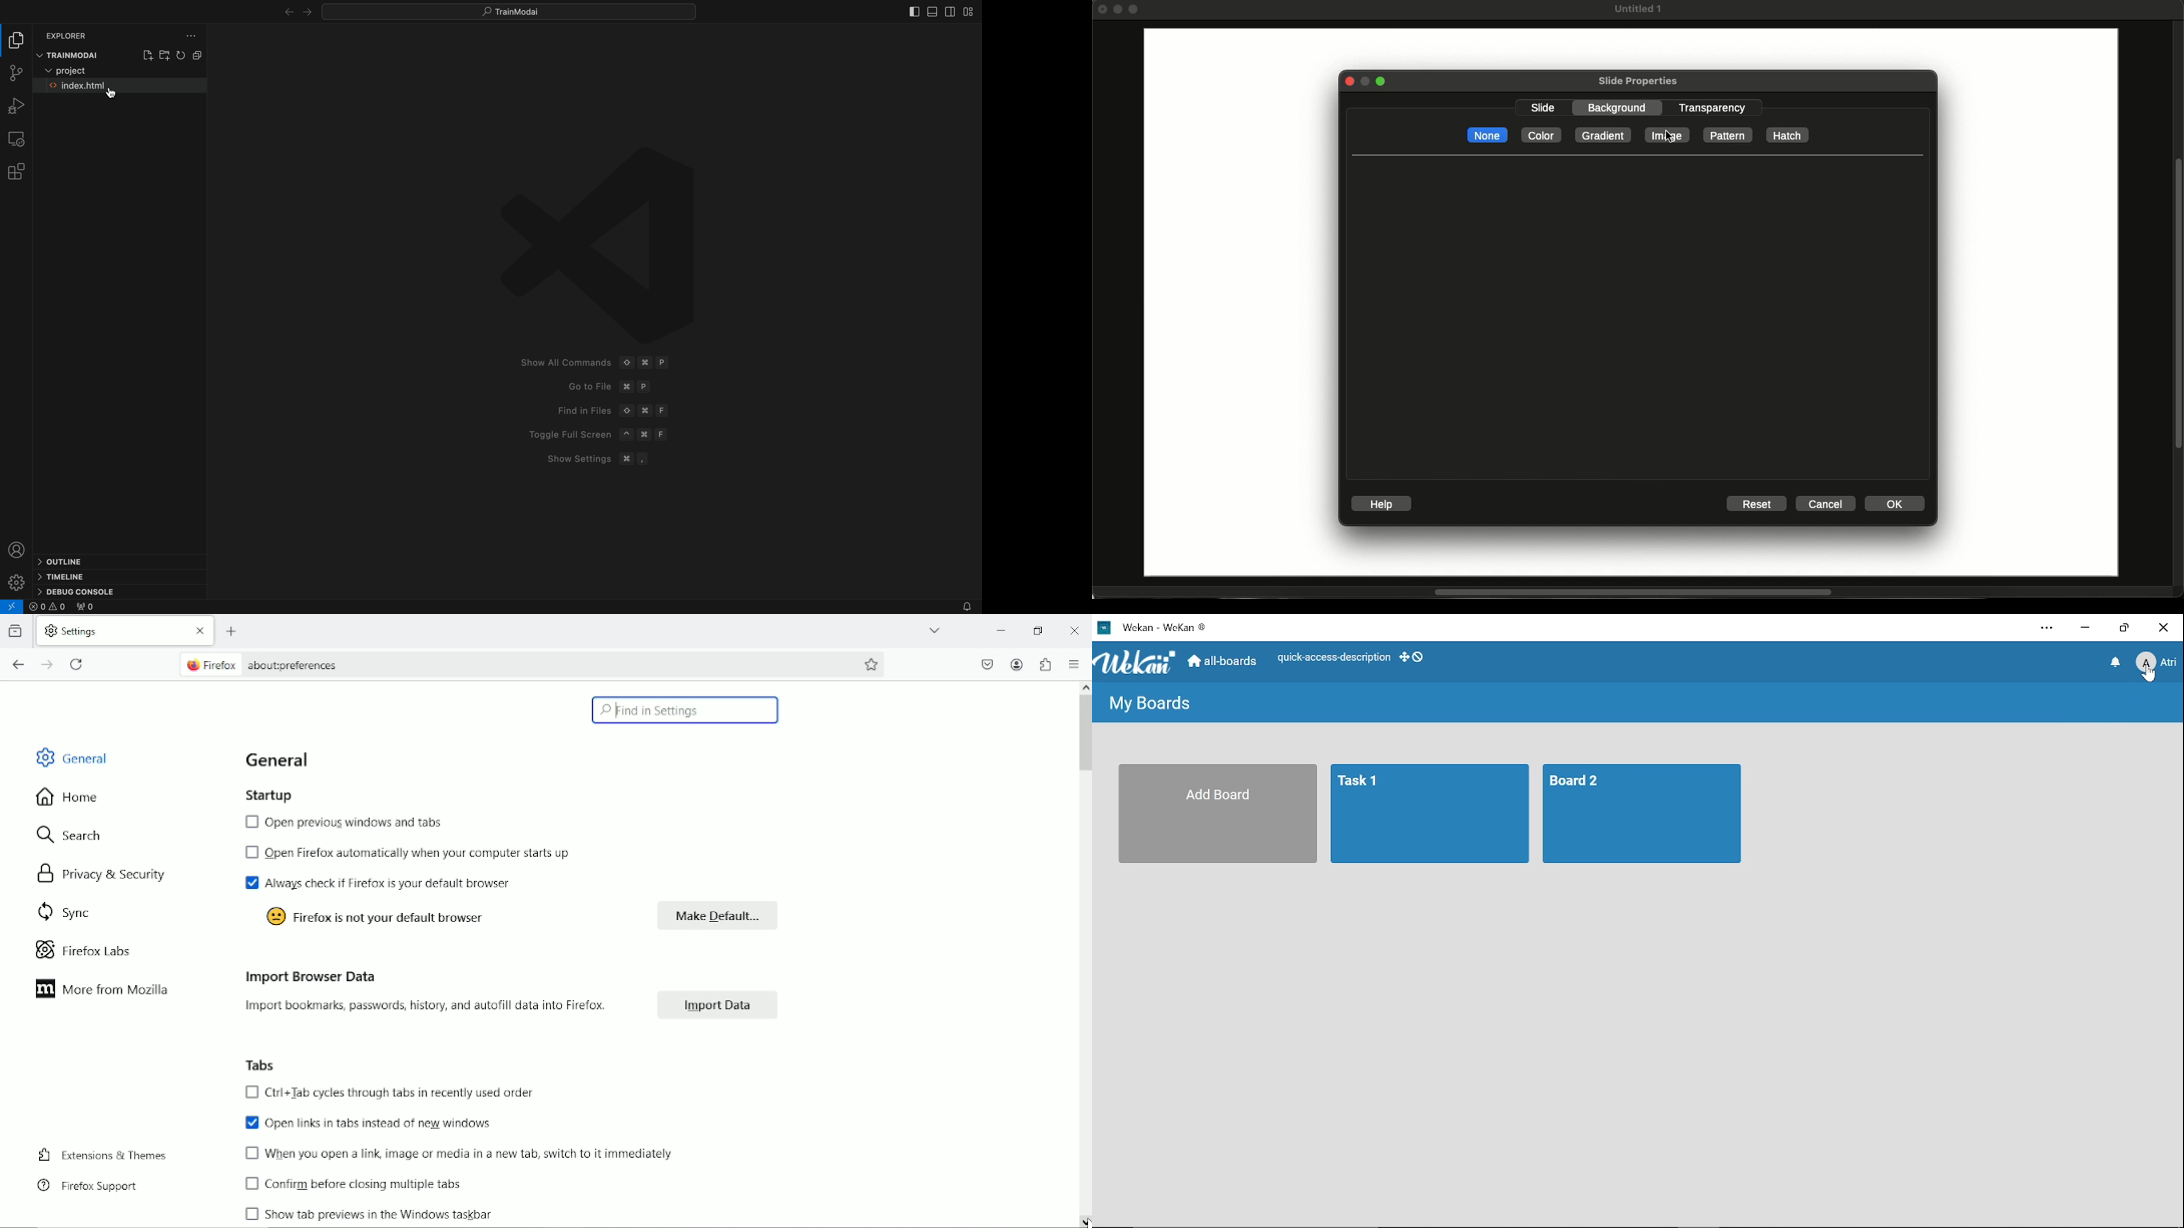 Image resolution: width=2184 pixels, height=1232 pixels. What do you see at coordinates (238, 628) in the screenshot?
I see `add tab` at bounding box center [238, 628].